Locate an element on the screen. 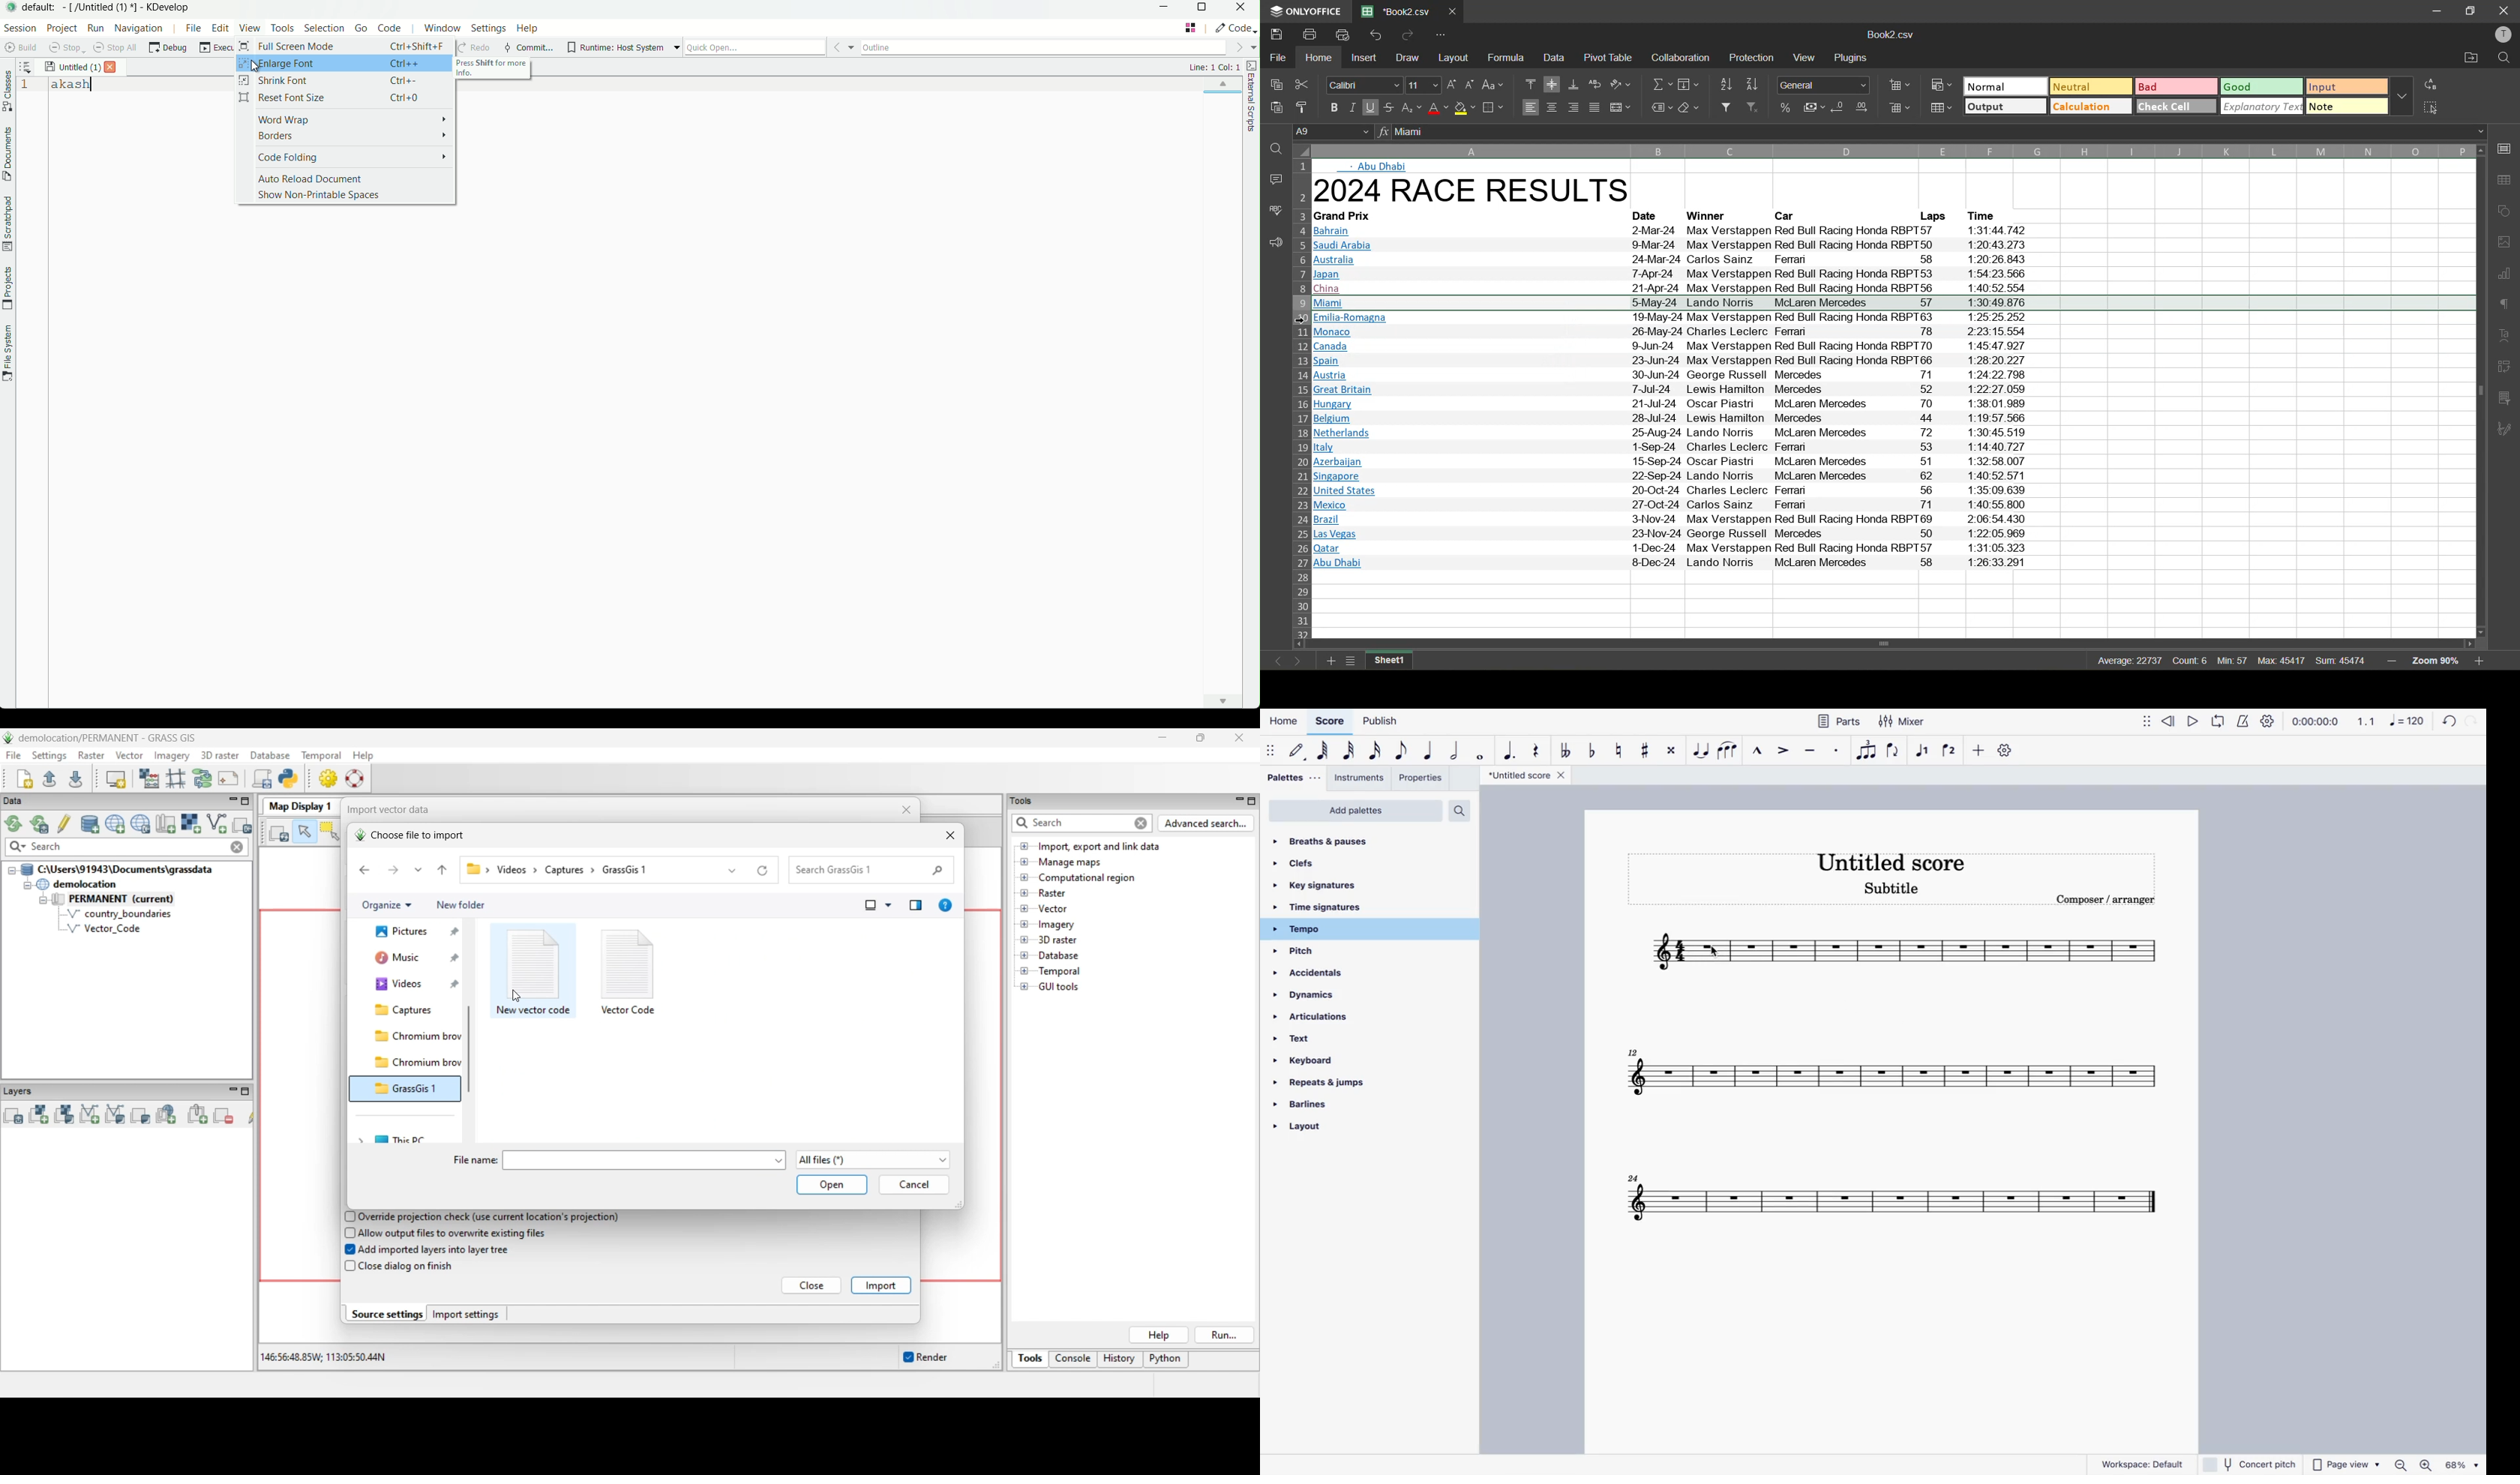 The height and width of the screenshot is (1484, 2520). search is located at coordinates (1464, 812).